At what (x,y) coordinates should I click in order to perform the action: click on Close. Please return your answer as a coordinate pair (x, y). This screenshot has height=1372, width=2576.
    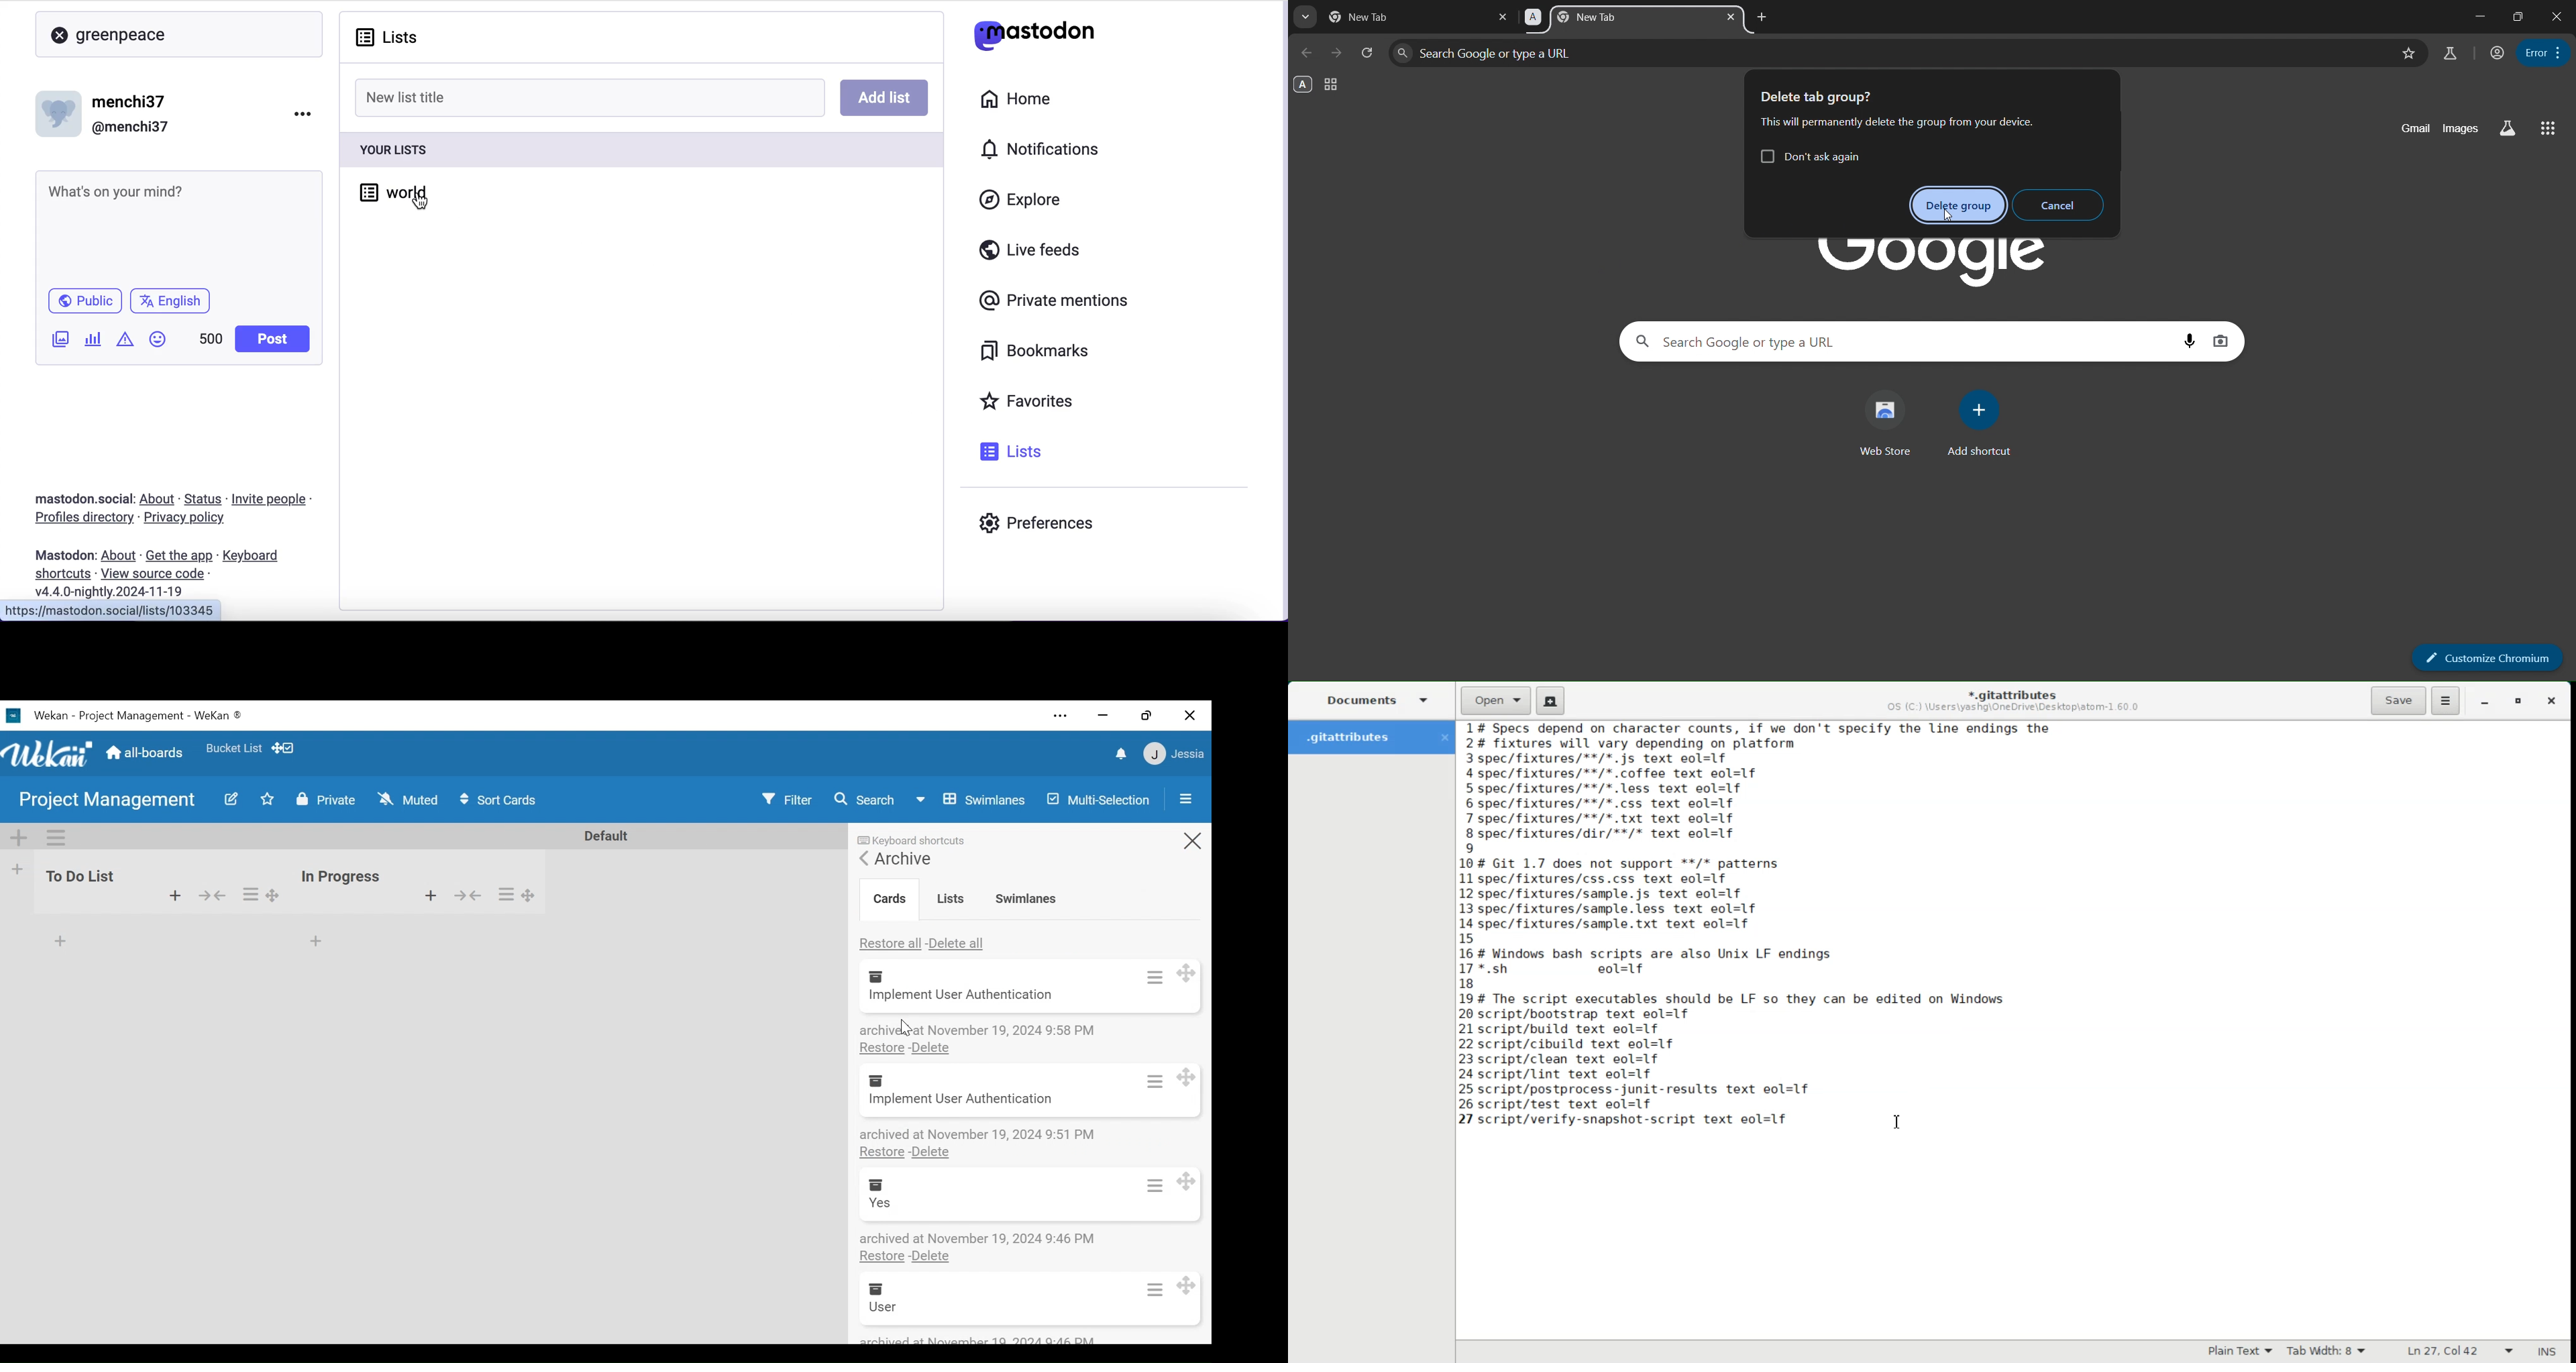
    Looking at the image, I should click on (2552, 702).